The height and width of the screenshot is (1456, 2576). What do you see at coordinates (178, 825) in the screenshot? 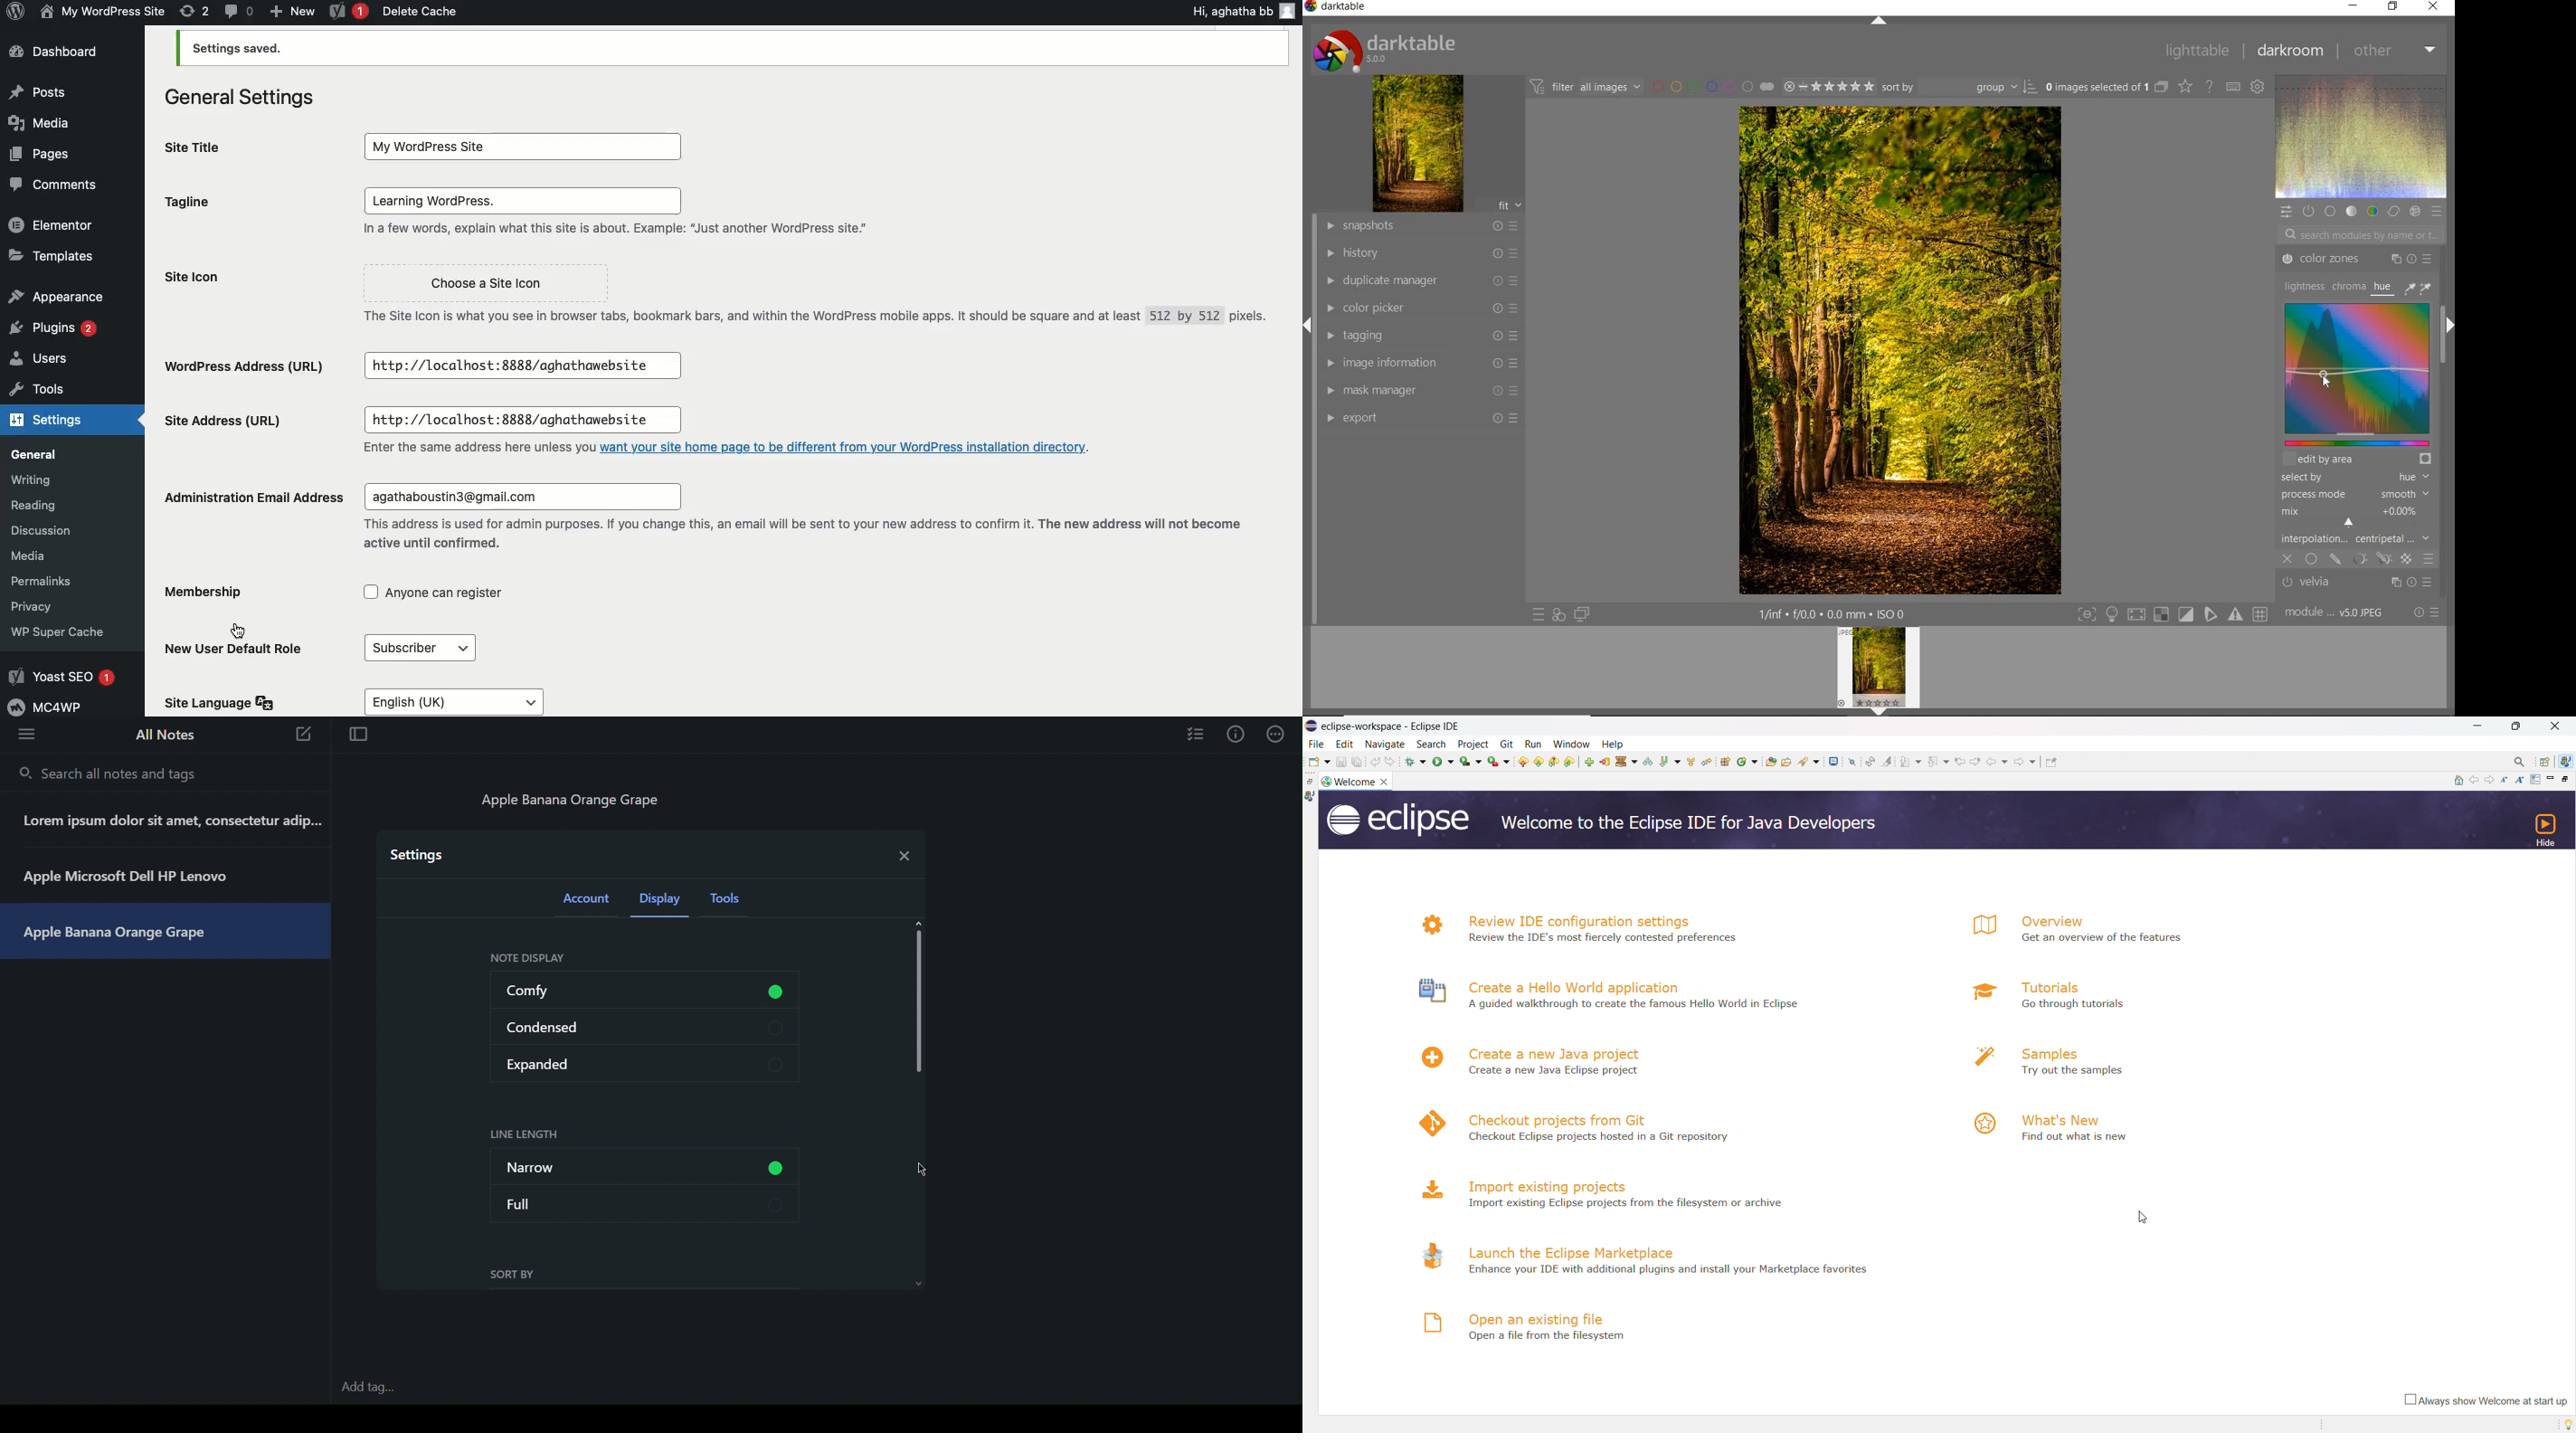
I see `Lorem ipsum dolor sit amet, consectetur adip...` at bounding box center [178, 825].